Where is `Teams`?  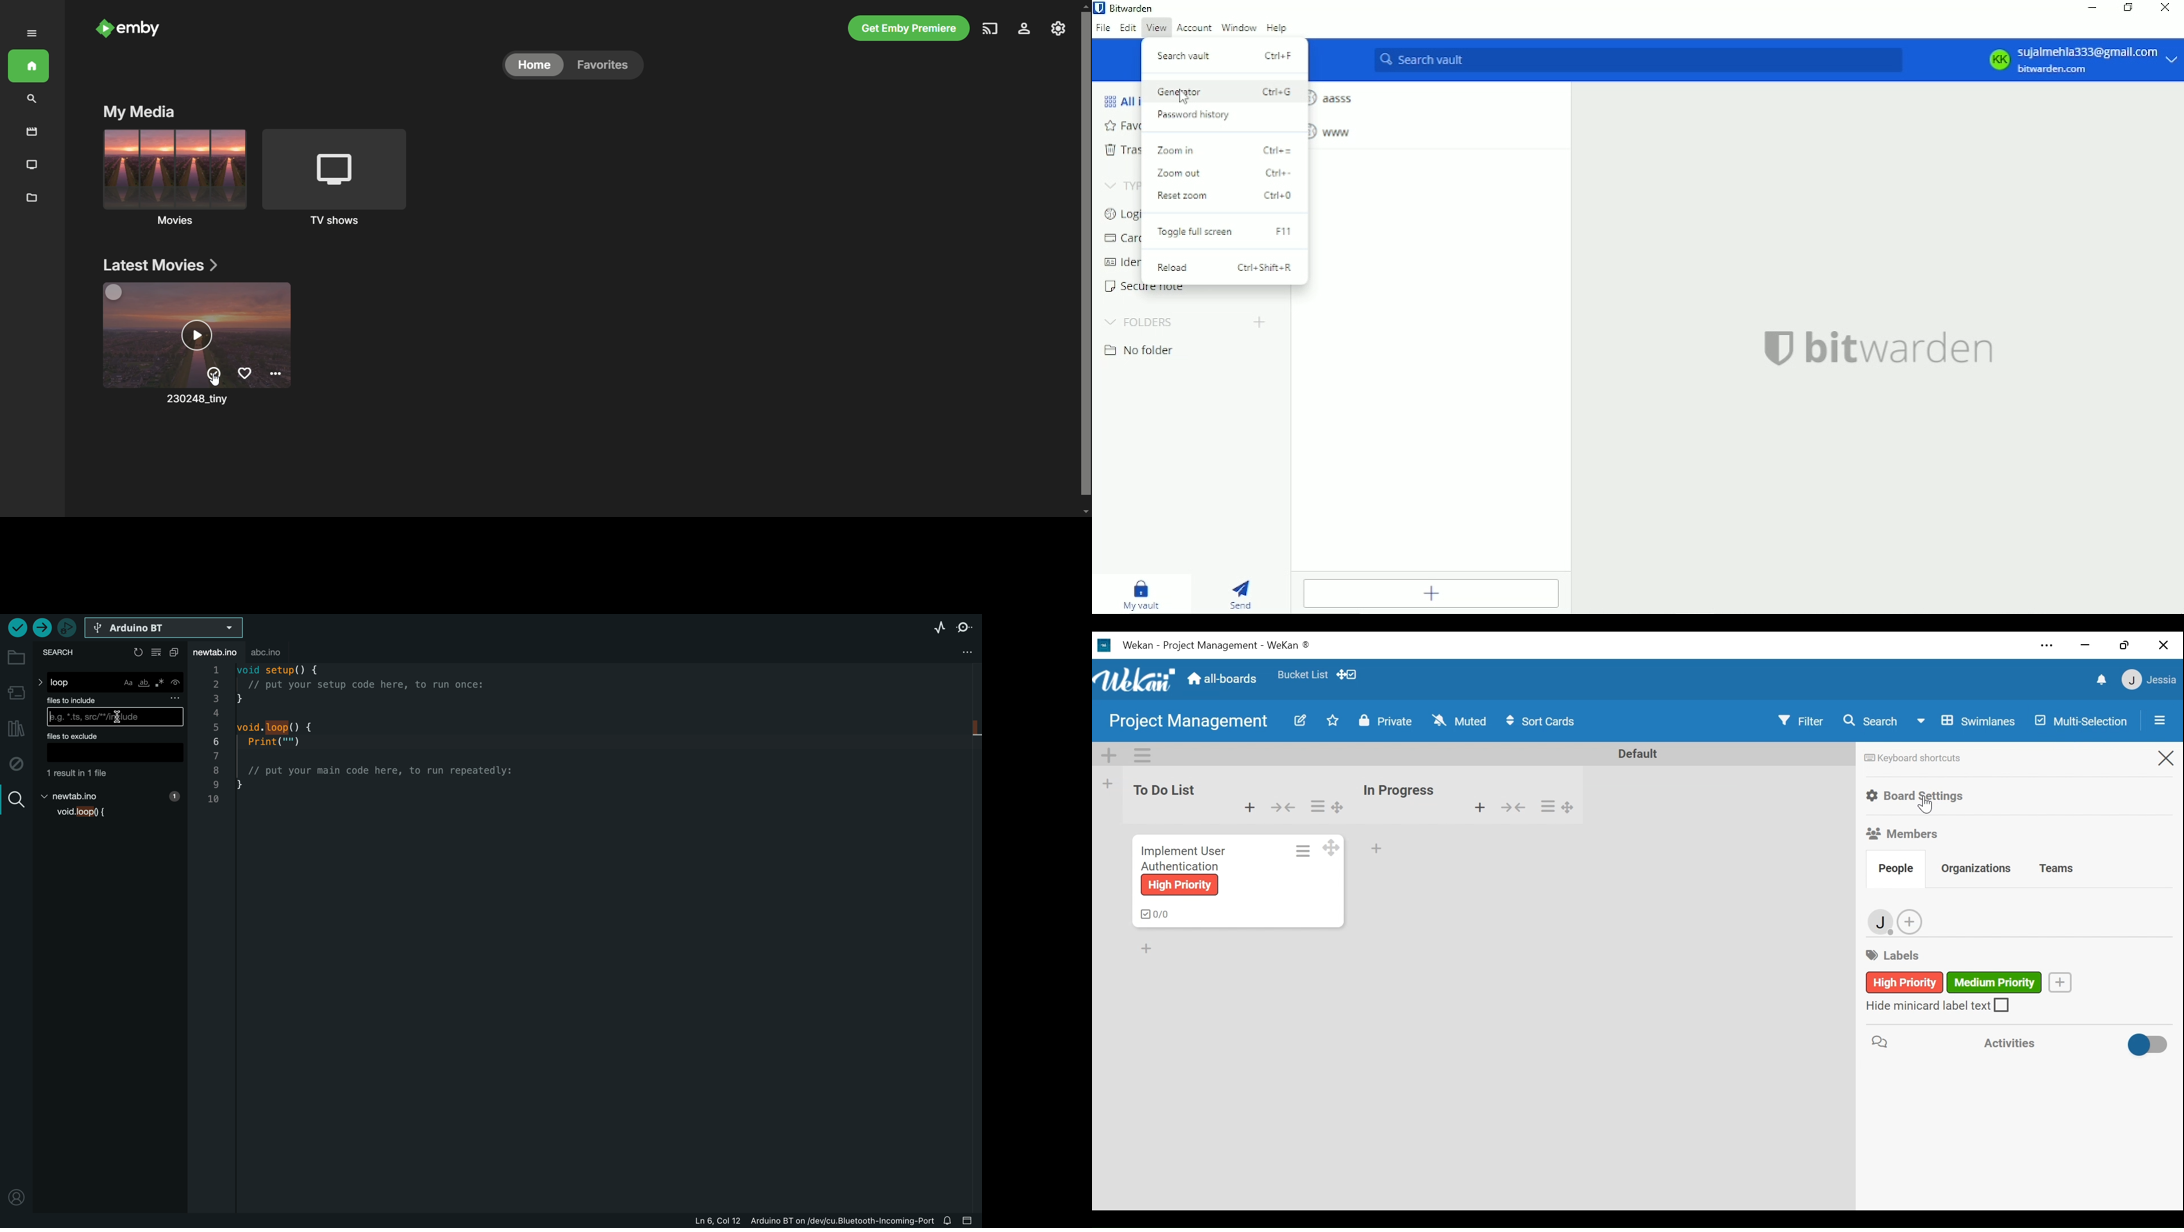
Teams is located at coordinates (2058, 868).